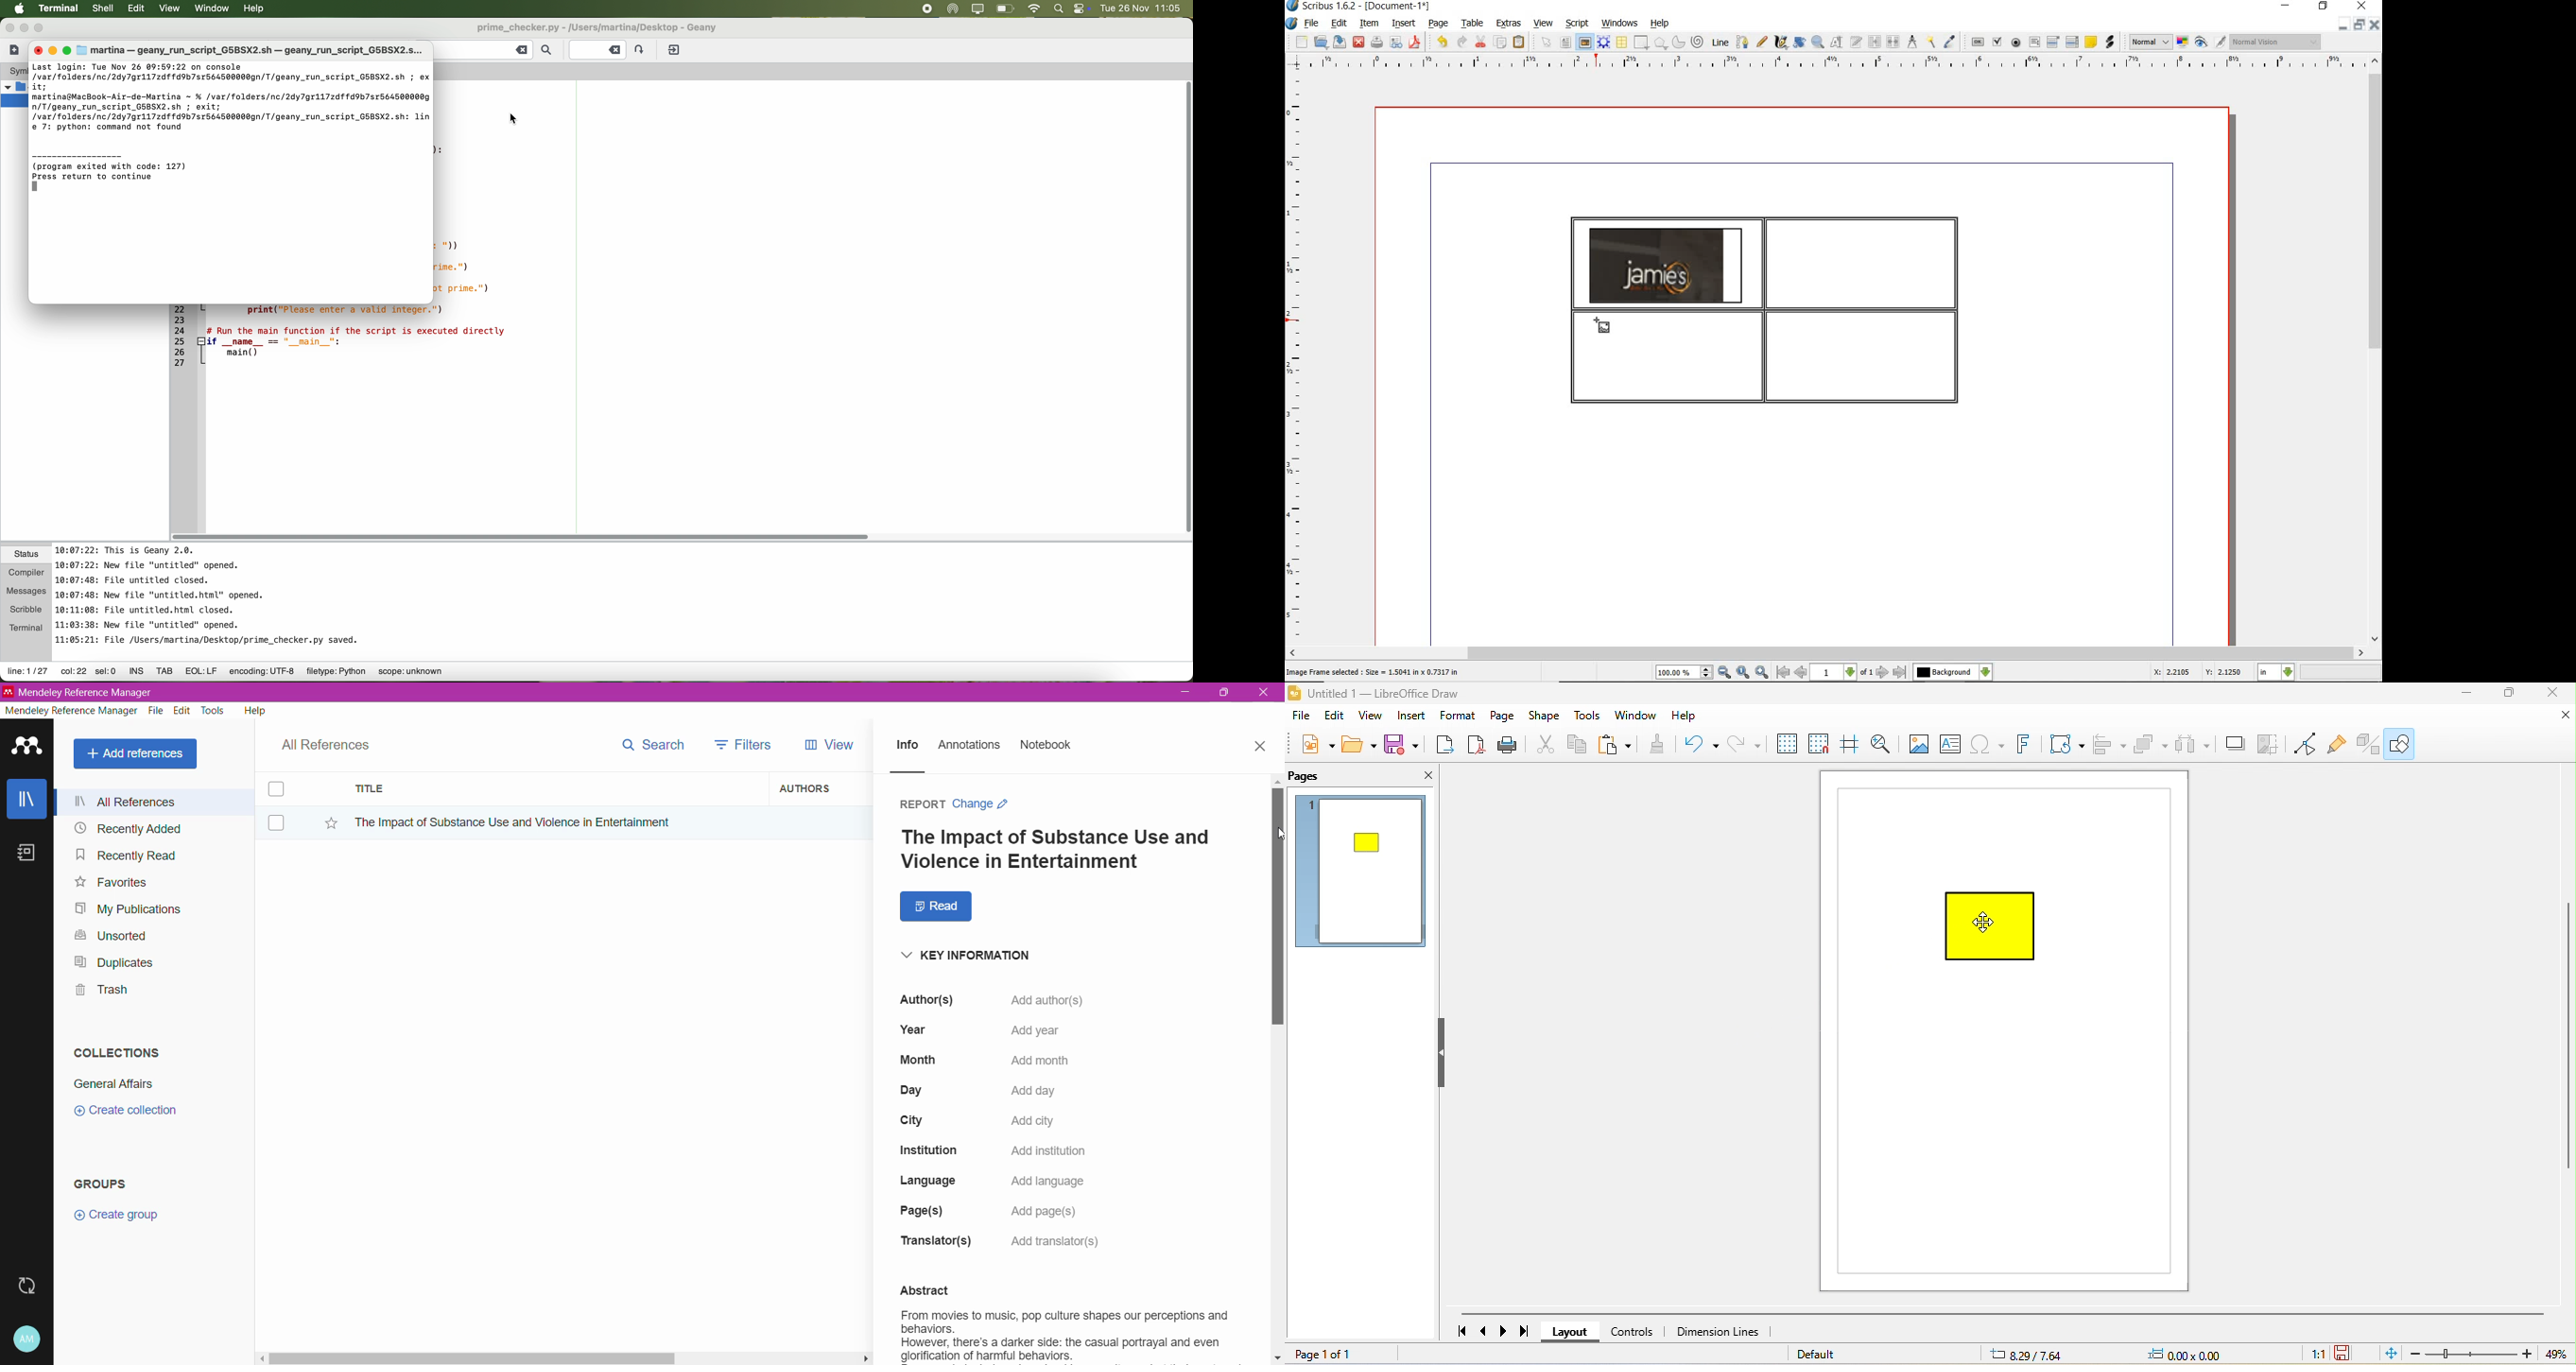 This screenshot has width=2576, height=1372. I want to click on open, so click(1358, 747).